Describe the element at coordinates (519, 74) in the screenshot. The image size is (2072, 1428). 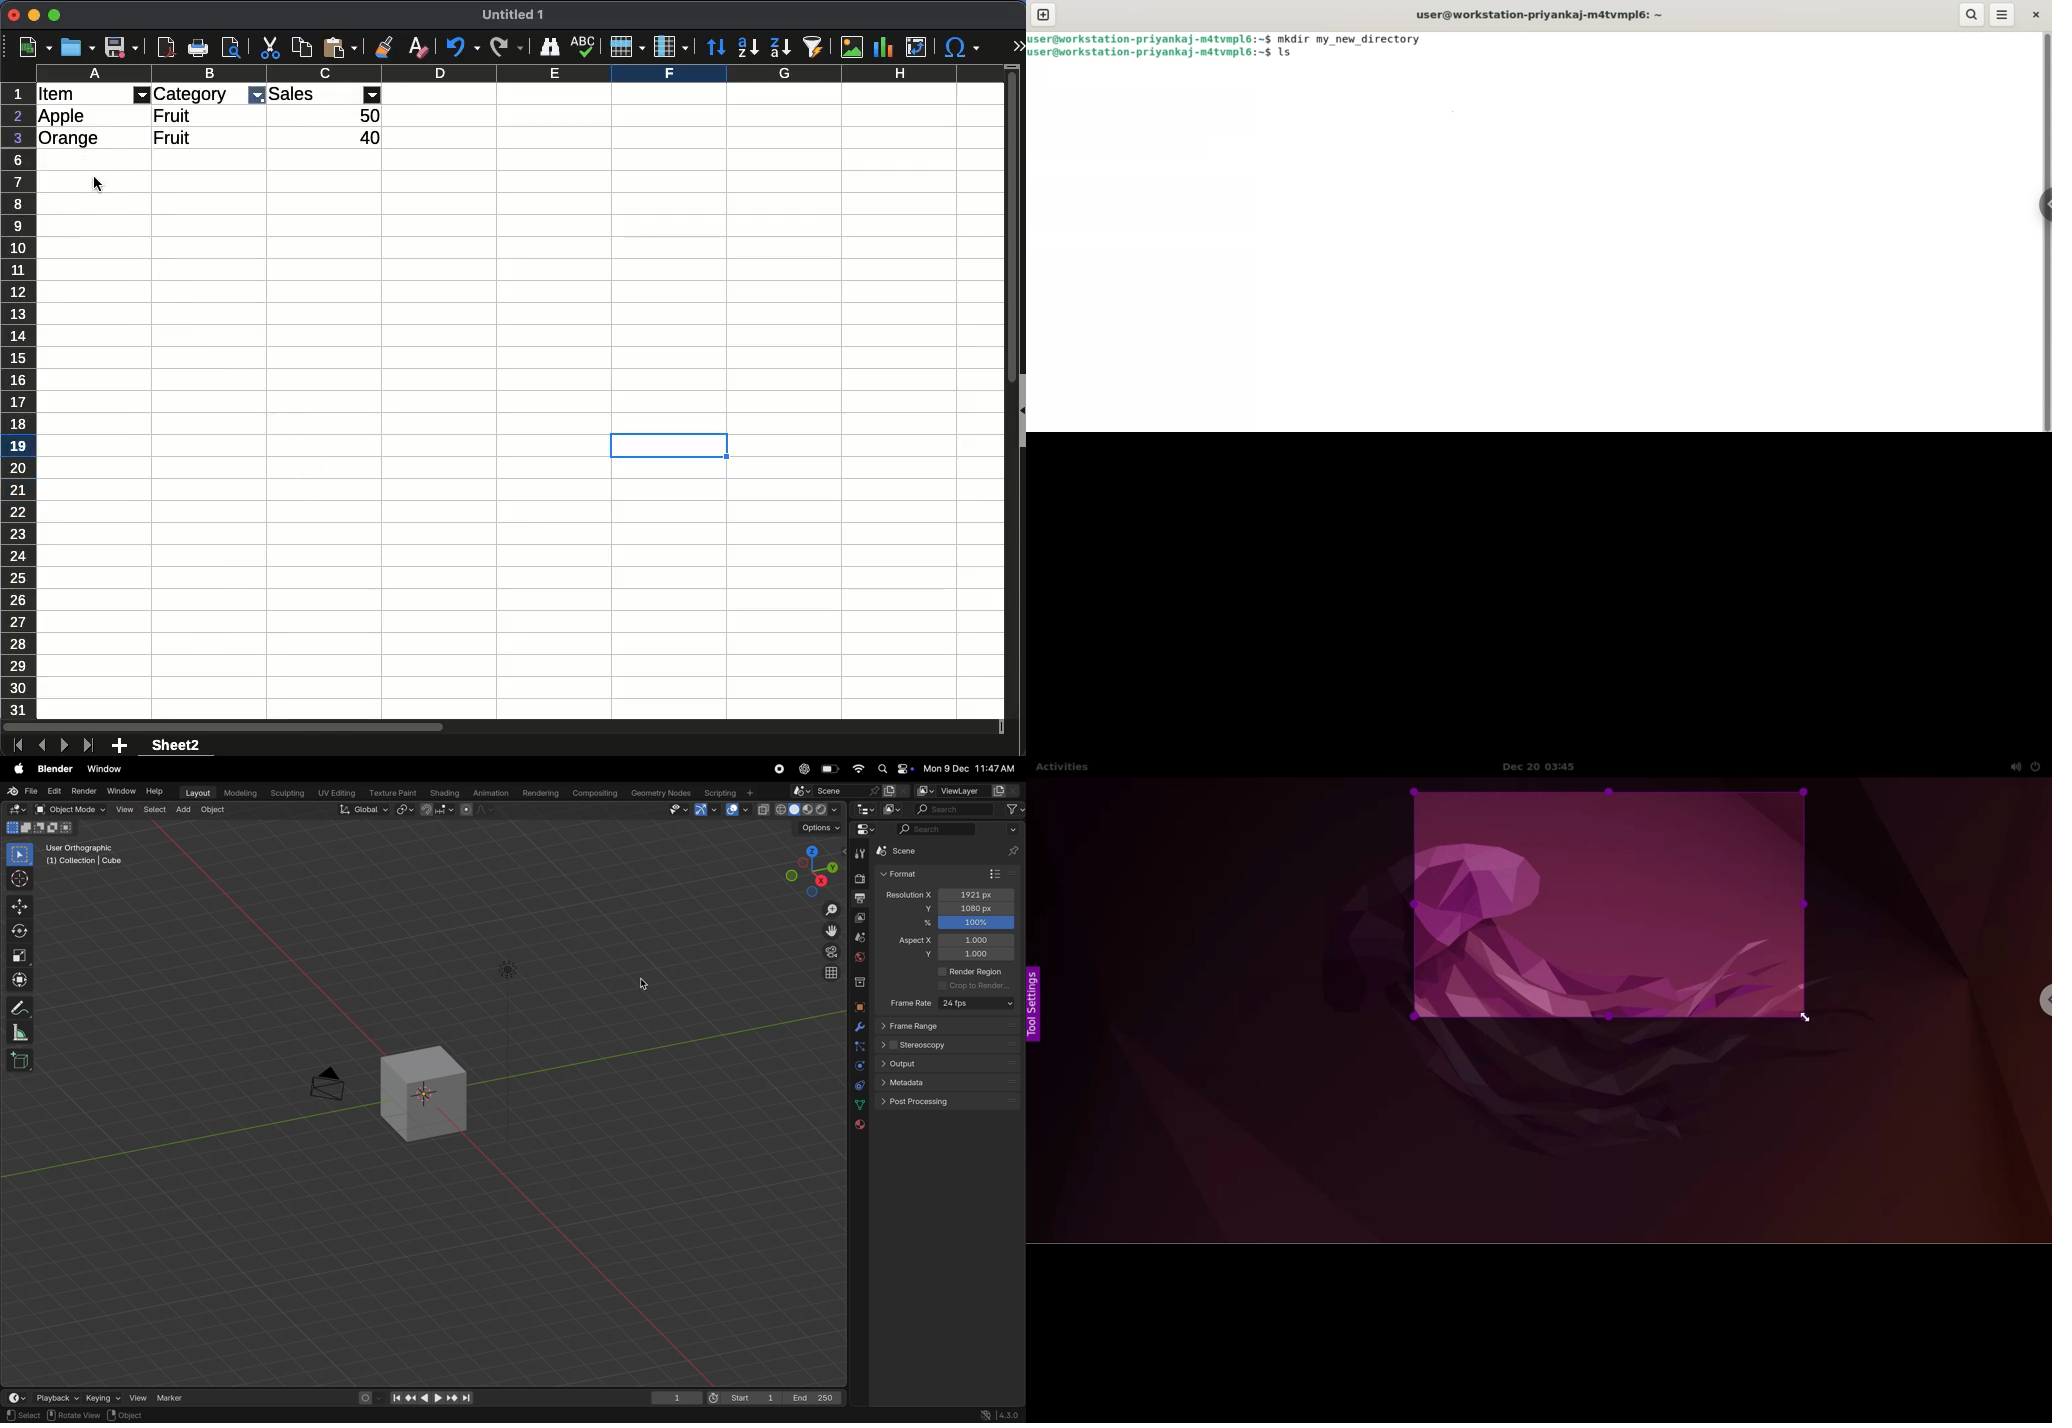
I see `column` at that location.